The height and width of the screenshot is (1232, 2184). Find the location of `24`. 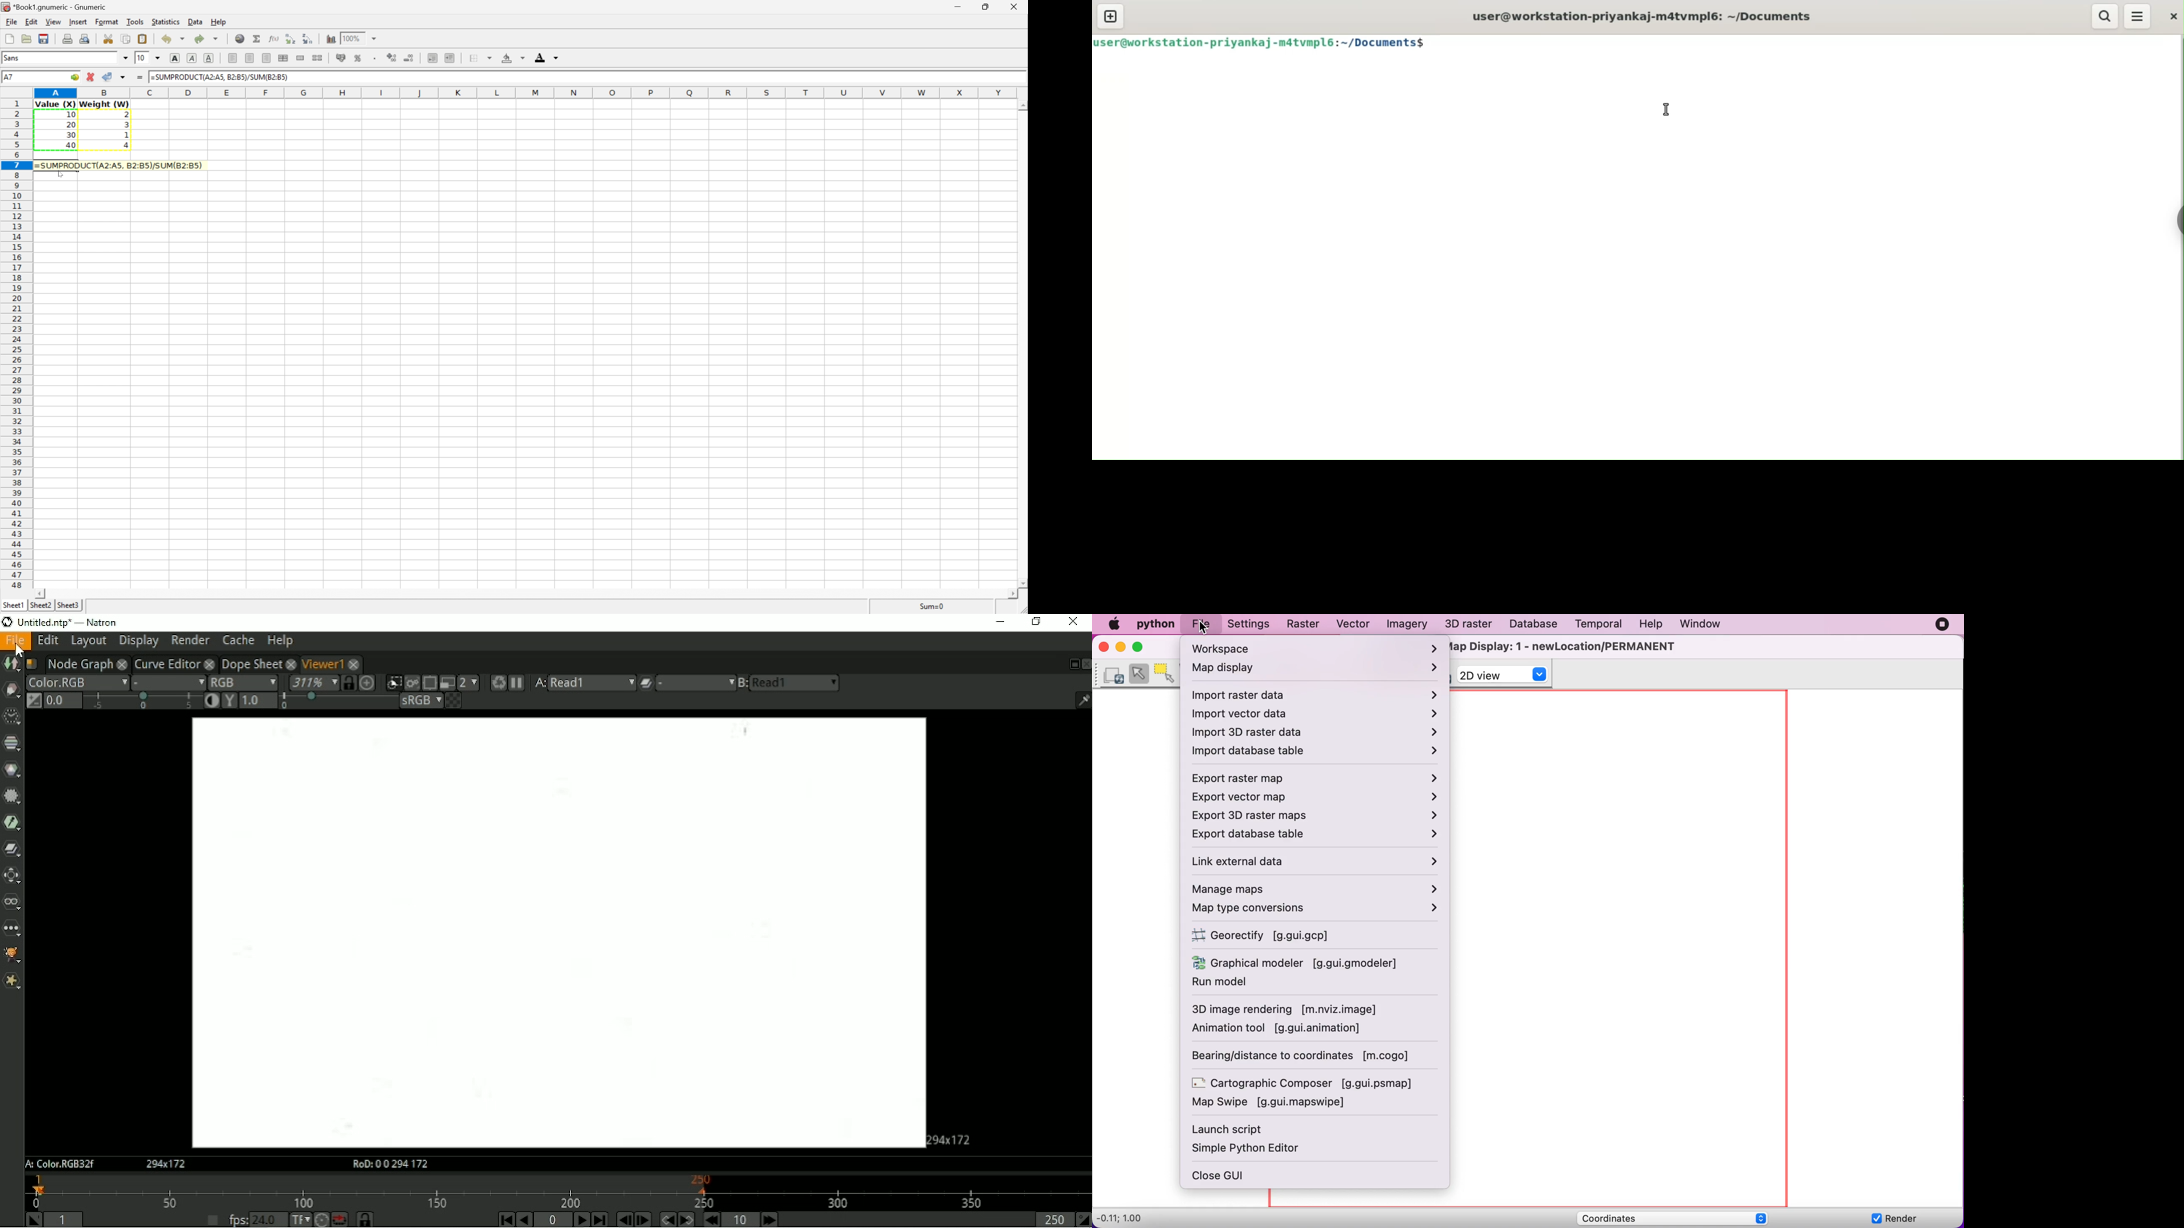

24 is located at coordinates (267, 1219).